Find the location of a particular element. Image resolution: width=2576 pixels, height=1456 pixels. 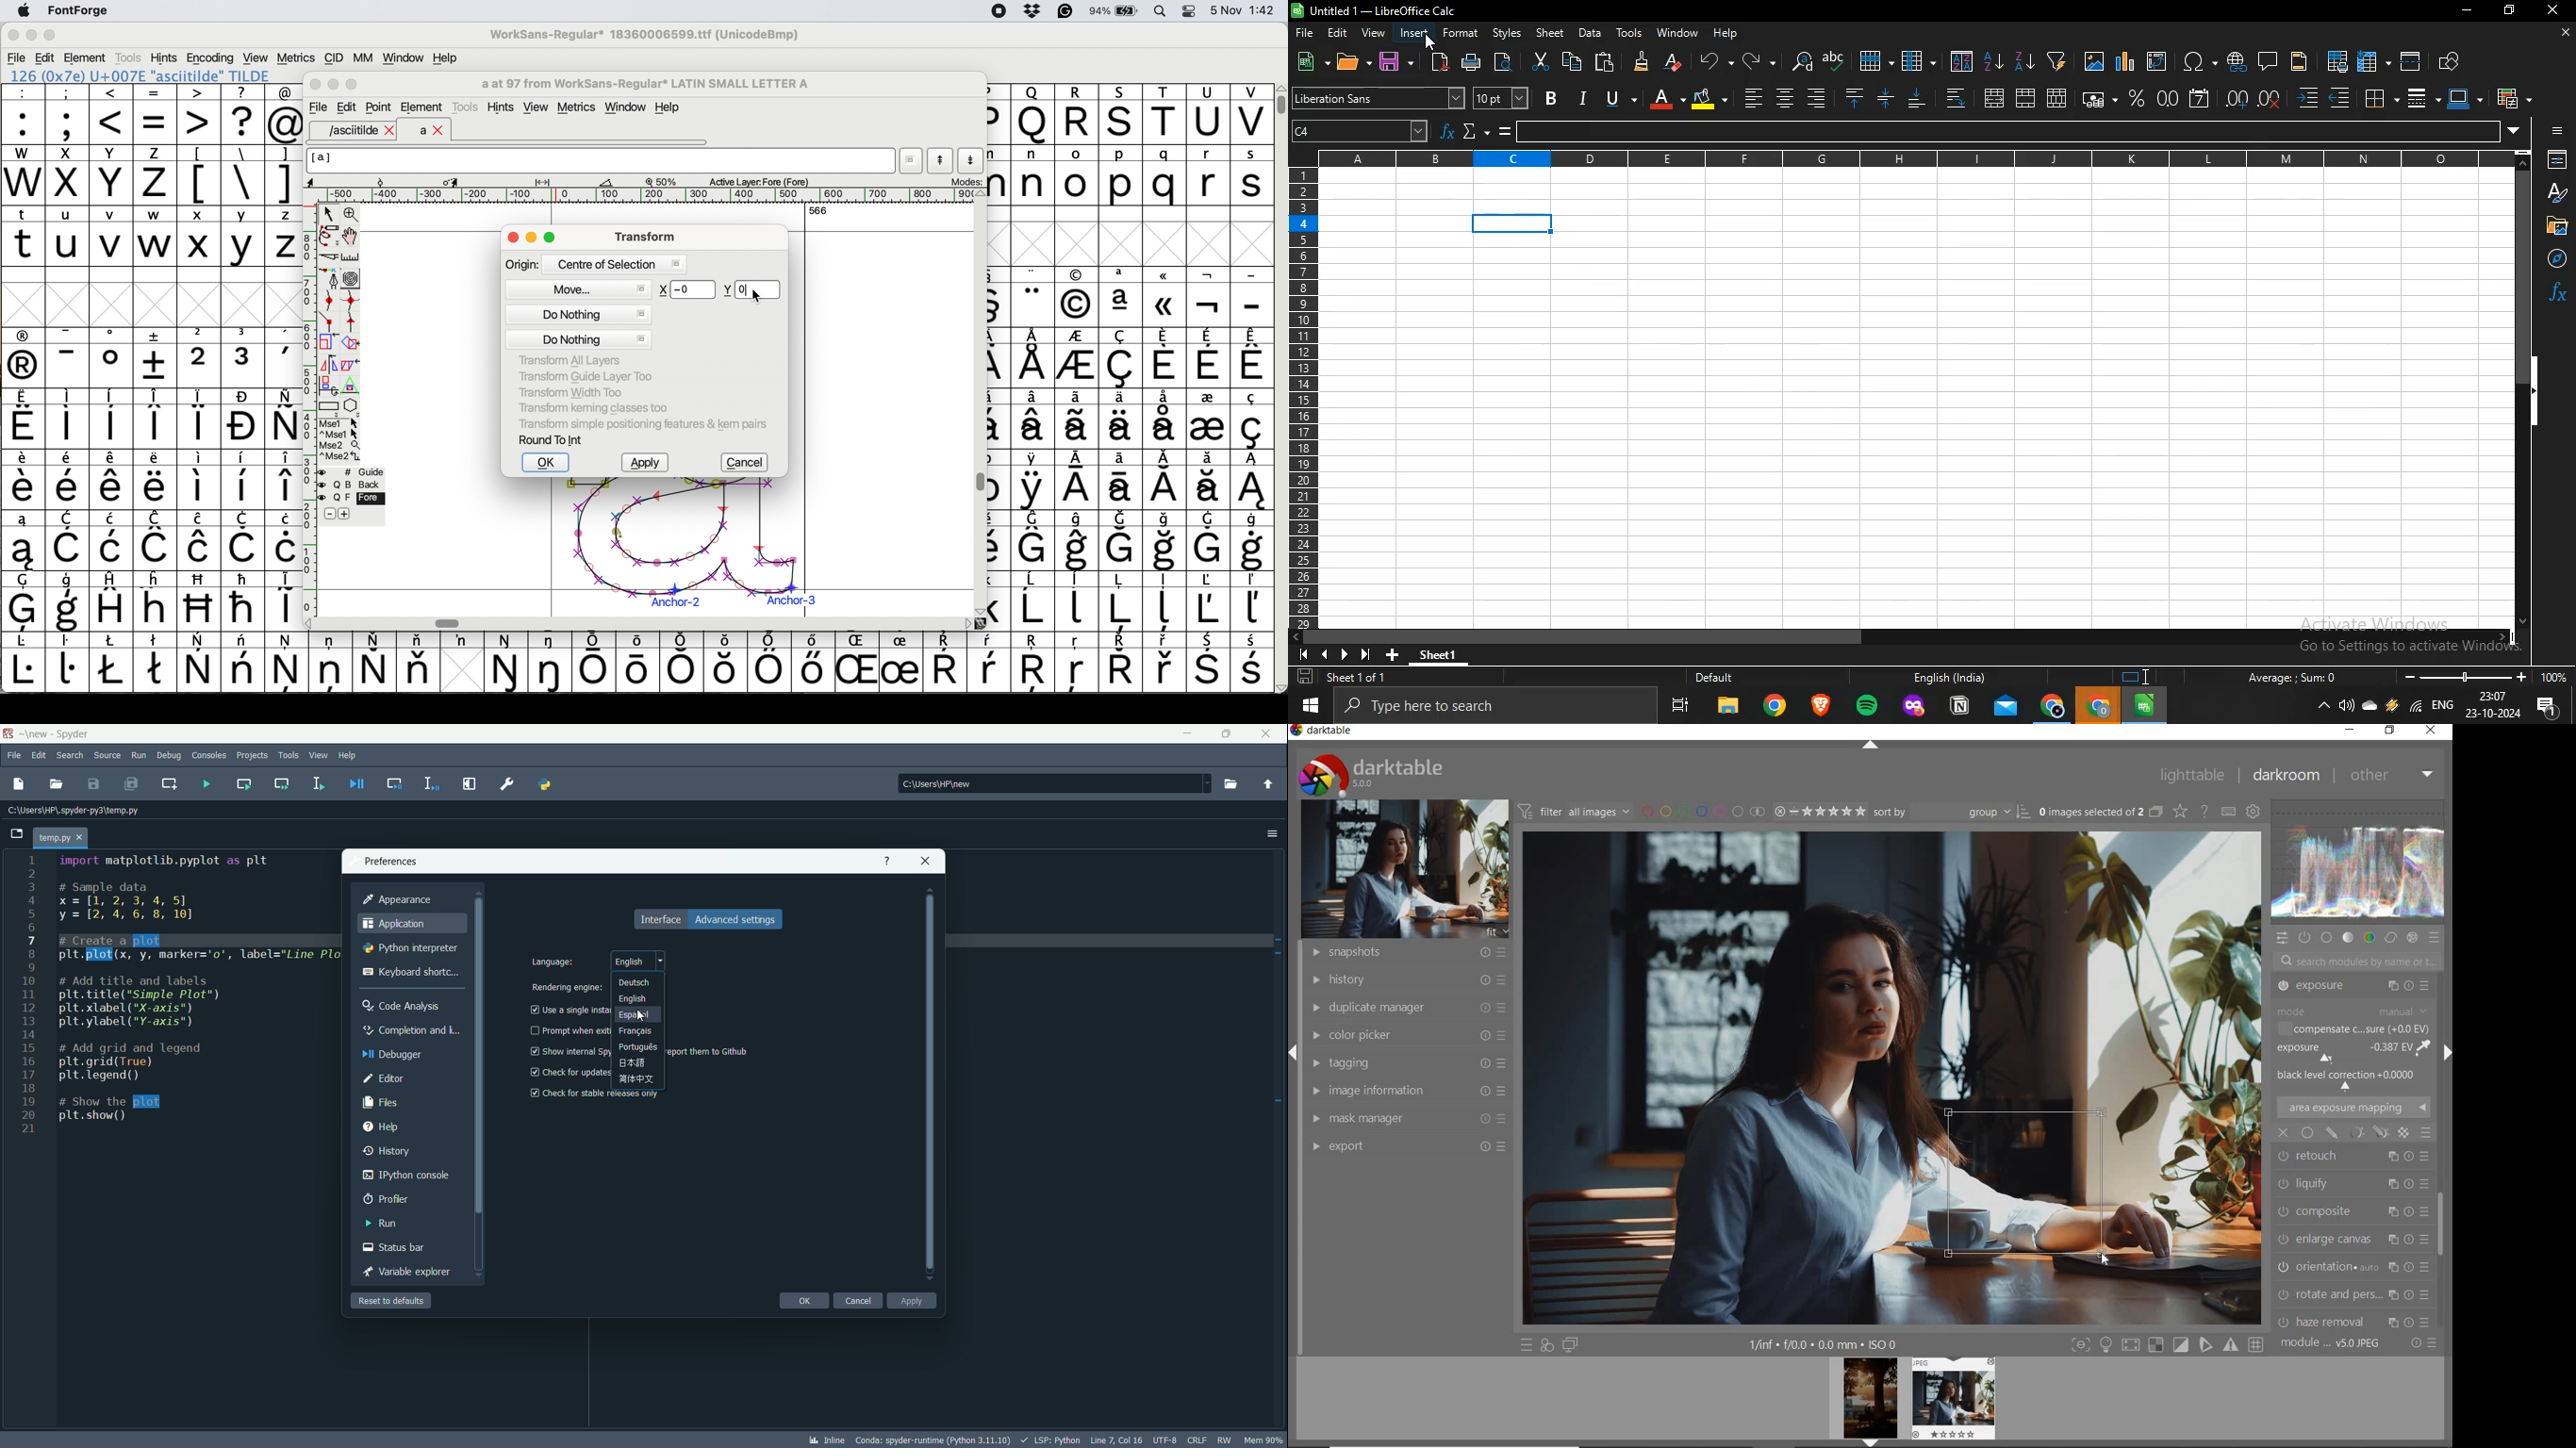

RETOUCH is located at coordinates (2353, 1074).